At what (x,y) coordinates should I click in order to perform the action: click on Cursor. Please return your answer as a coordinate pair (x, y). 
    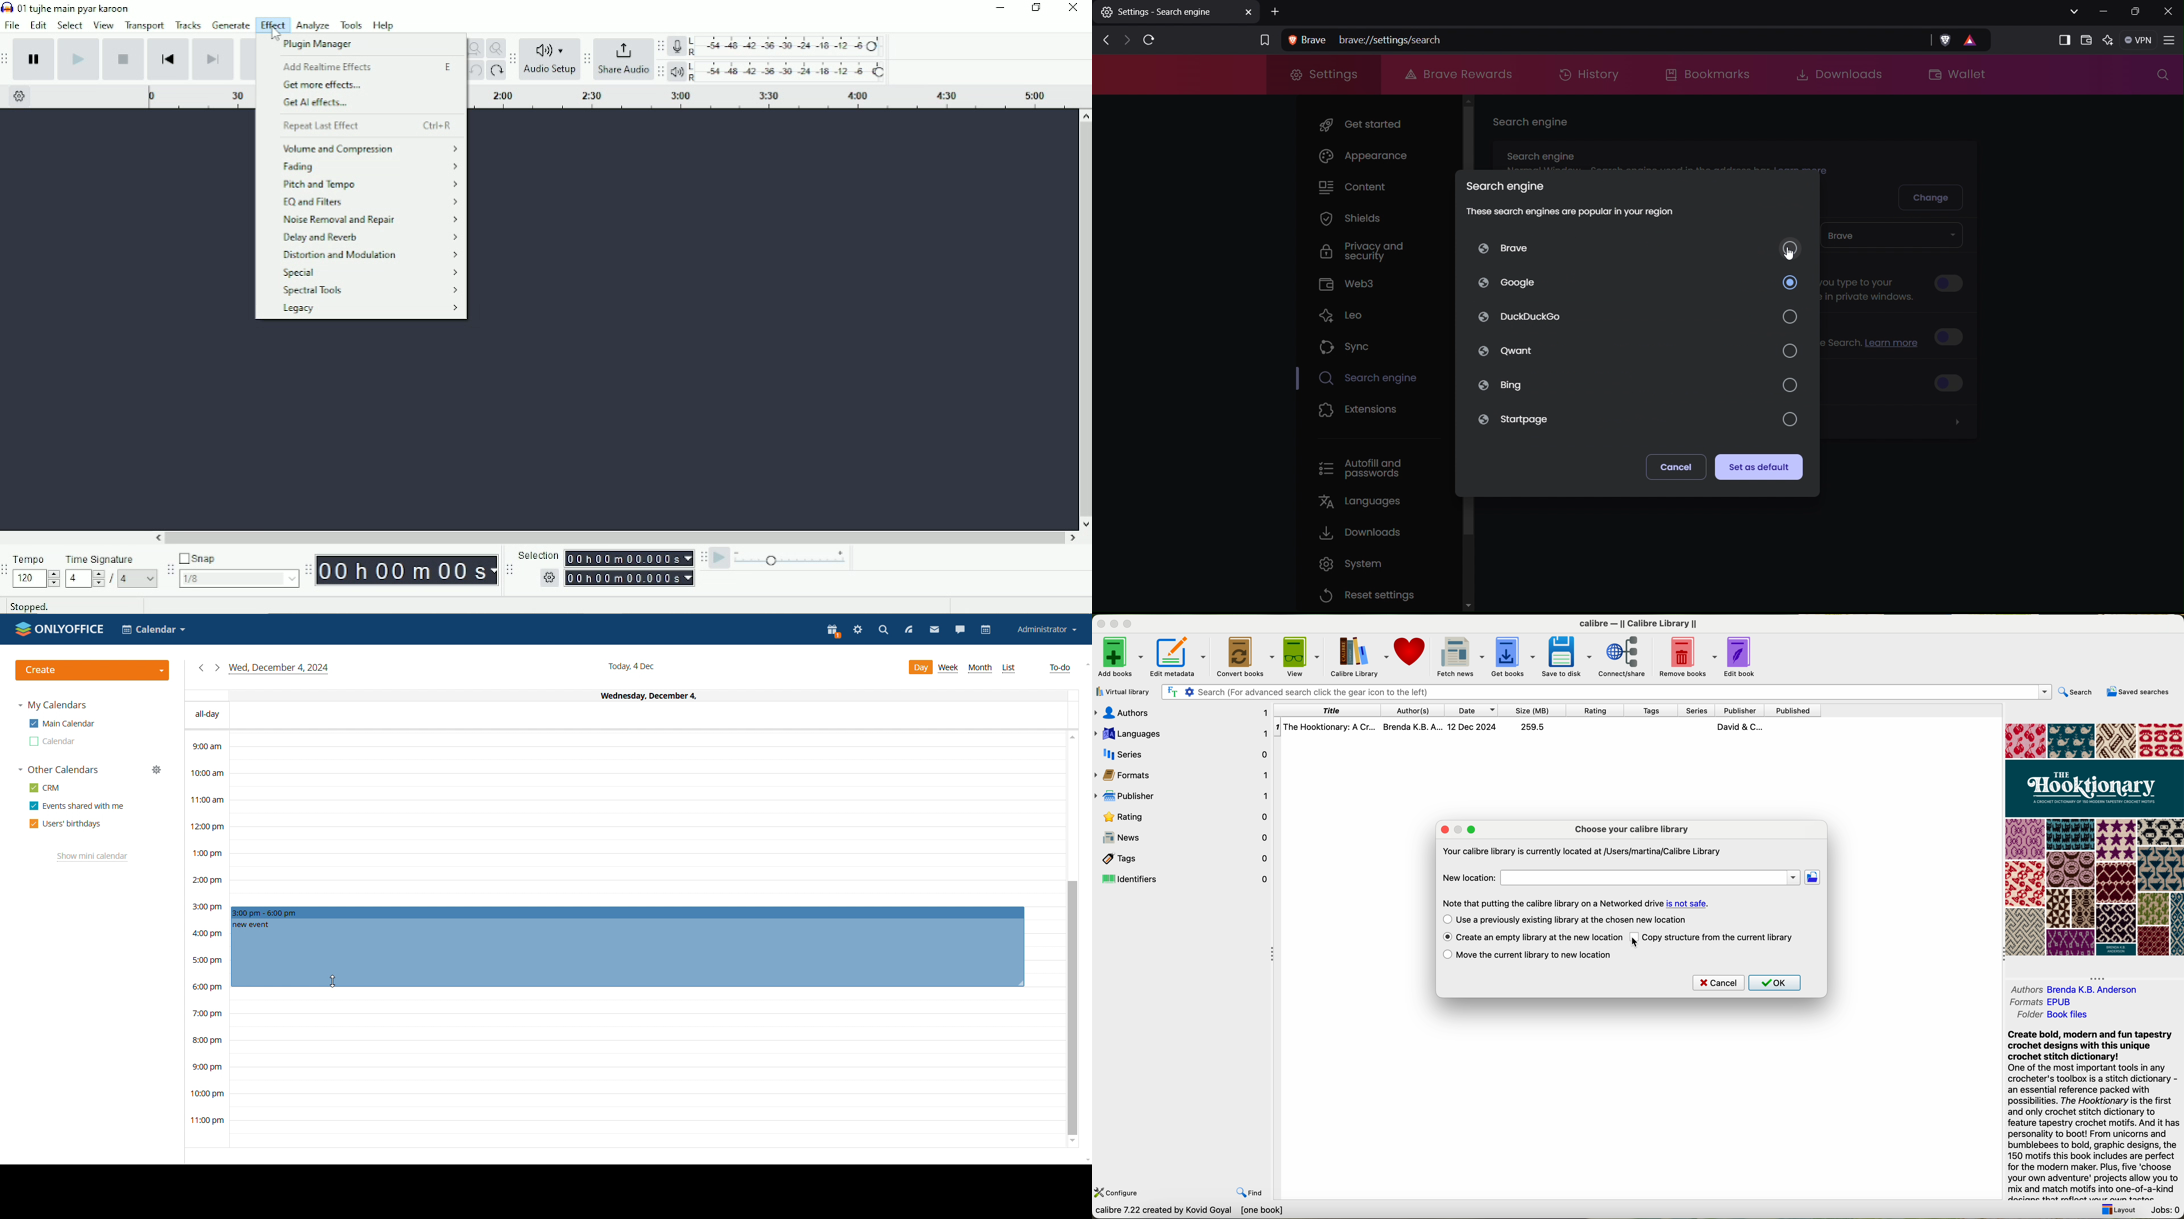
    Looking at the image, I should click on (271, 32).